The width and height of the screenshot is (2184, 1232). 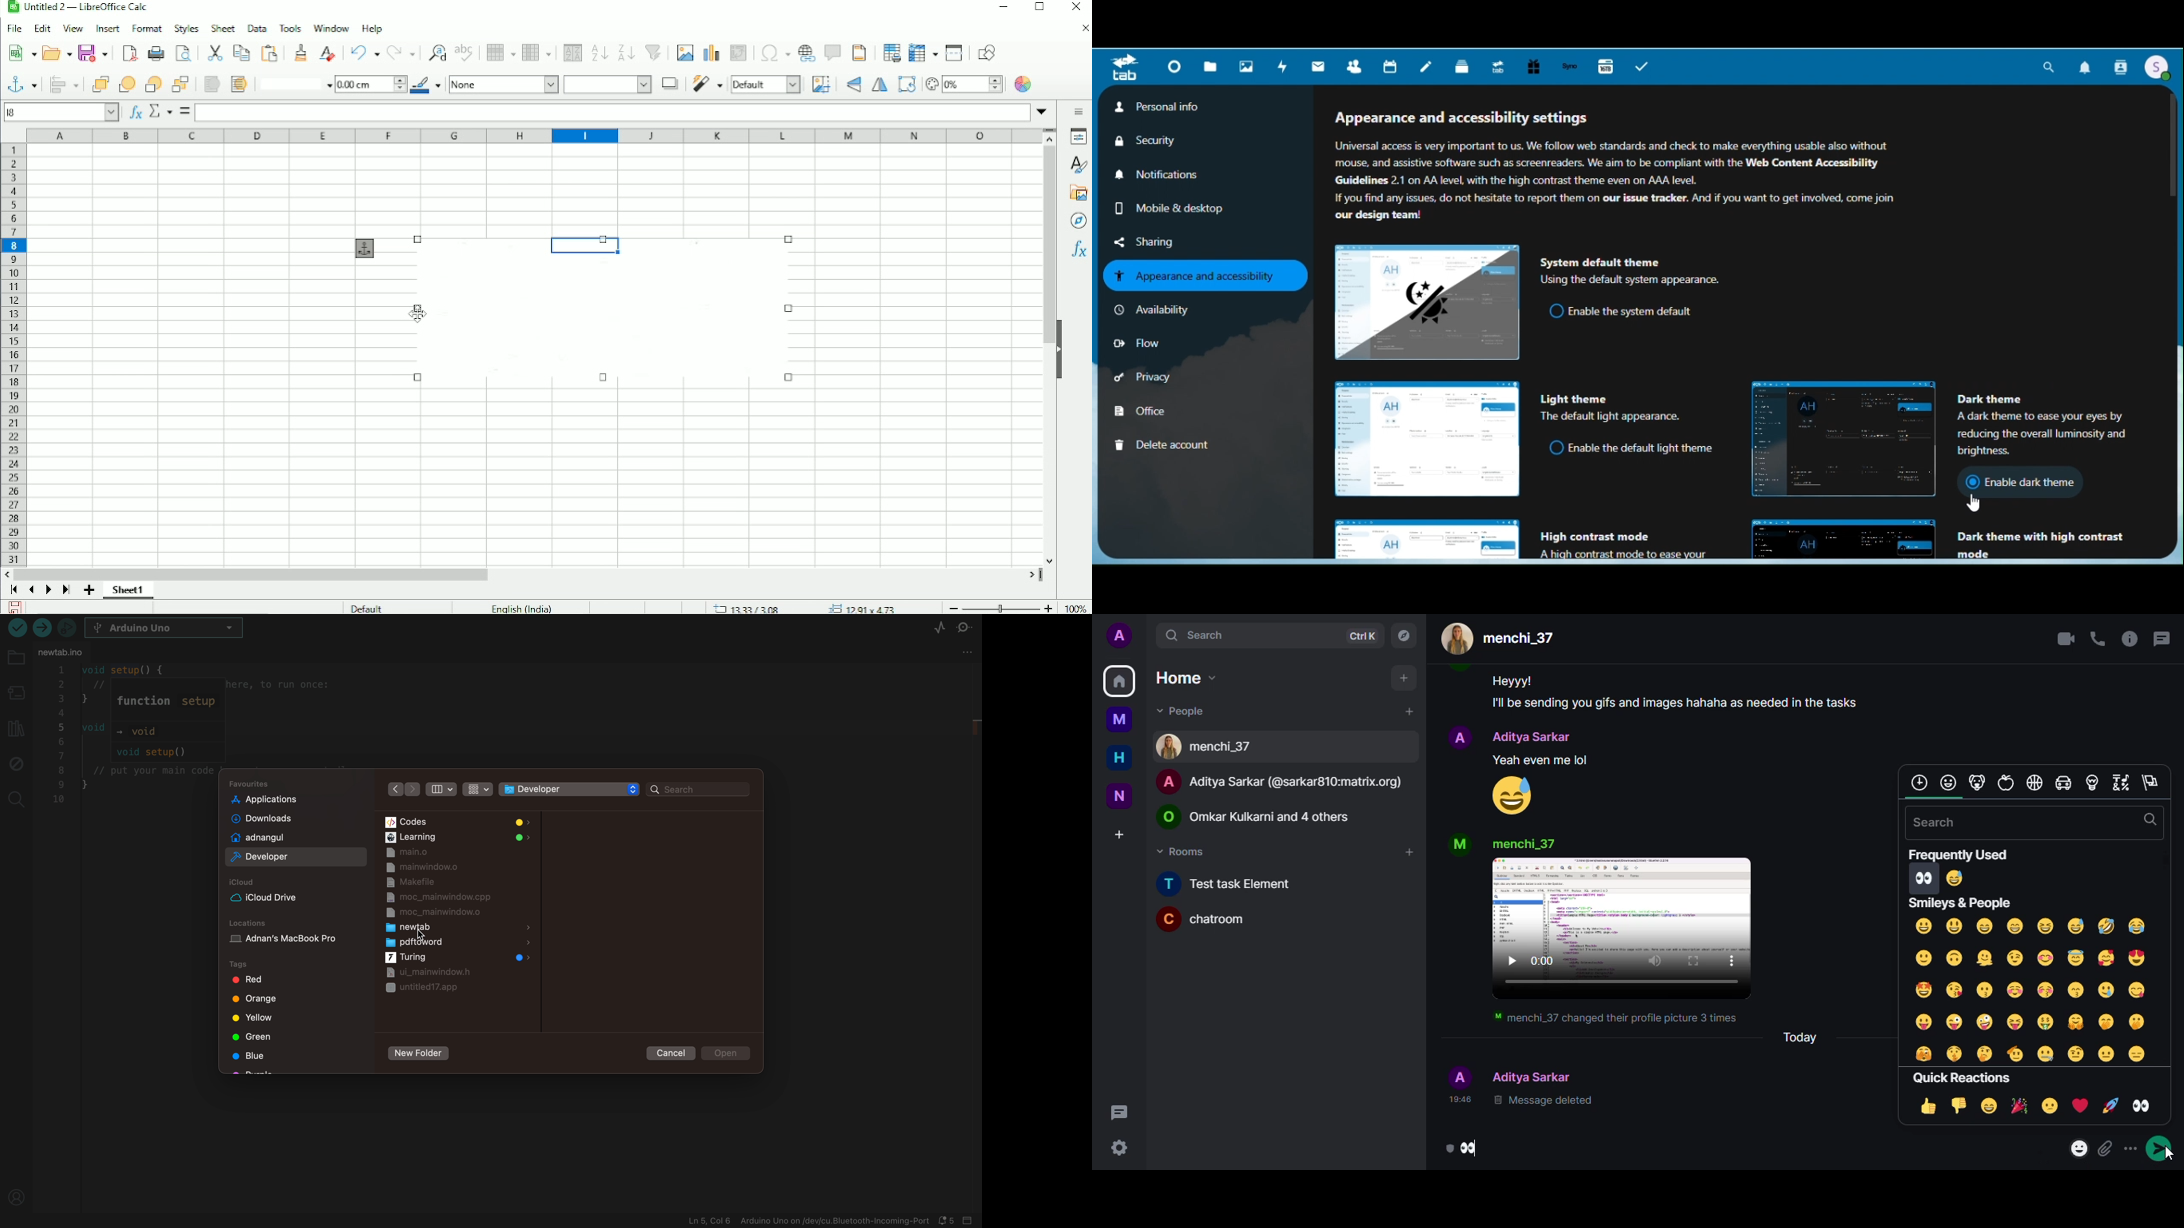 I want to click on Search, so click(x=2051, y=67).